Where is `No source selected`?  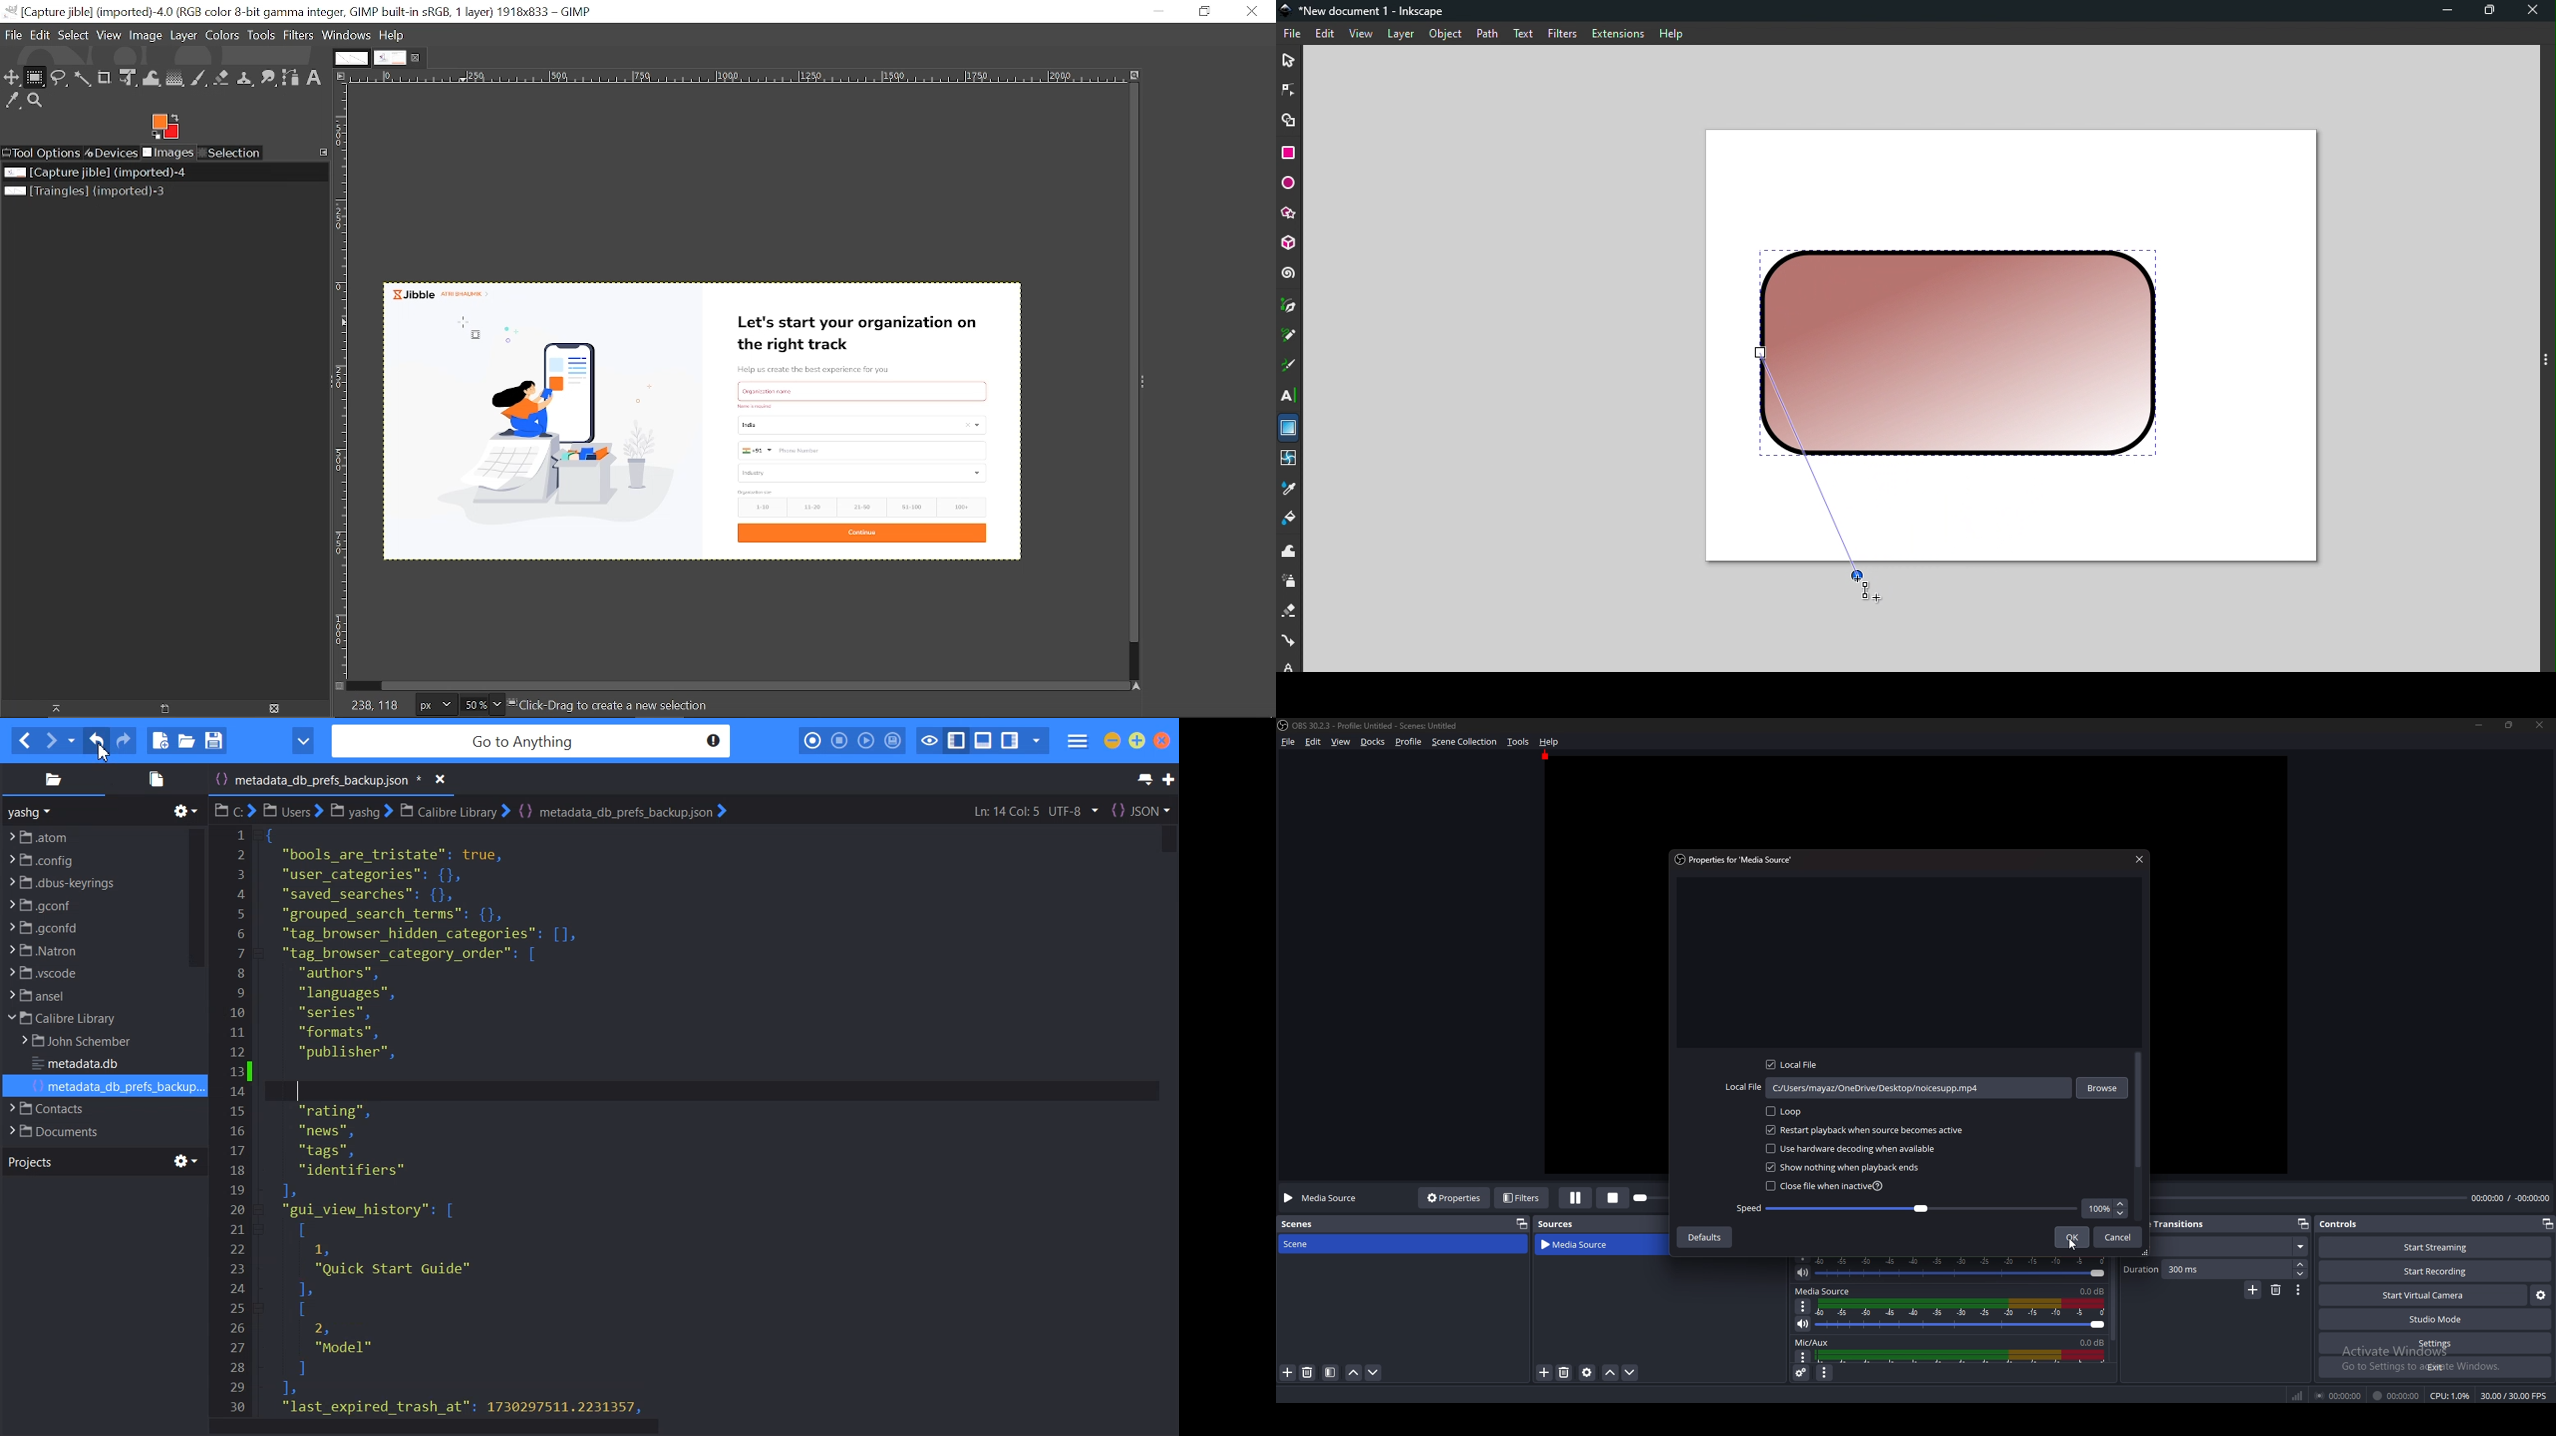
No source selected is located at coordinates (1325, 1198).